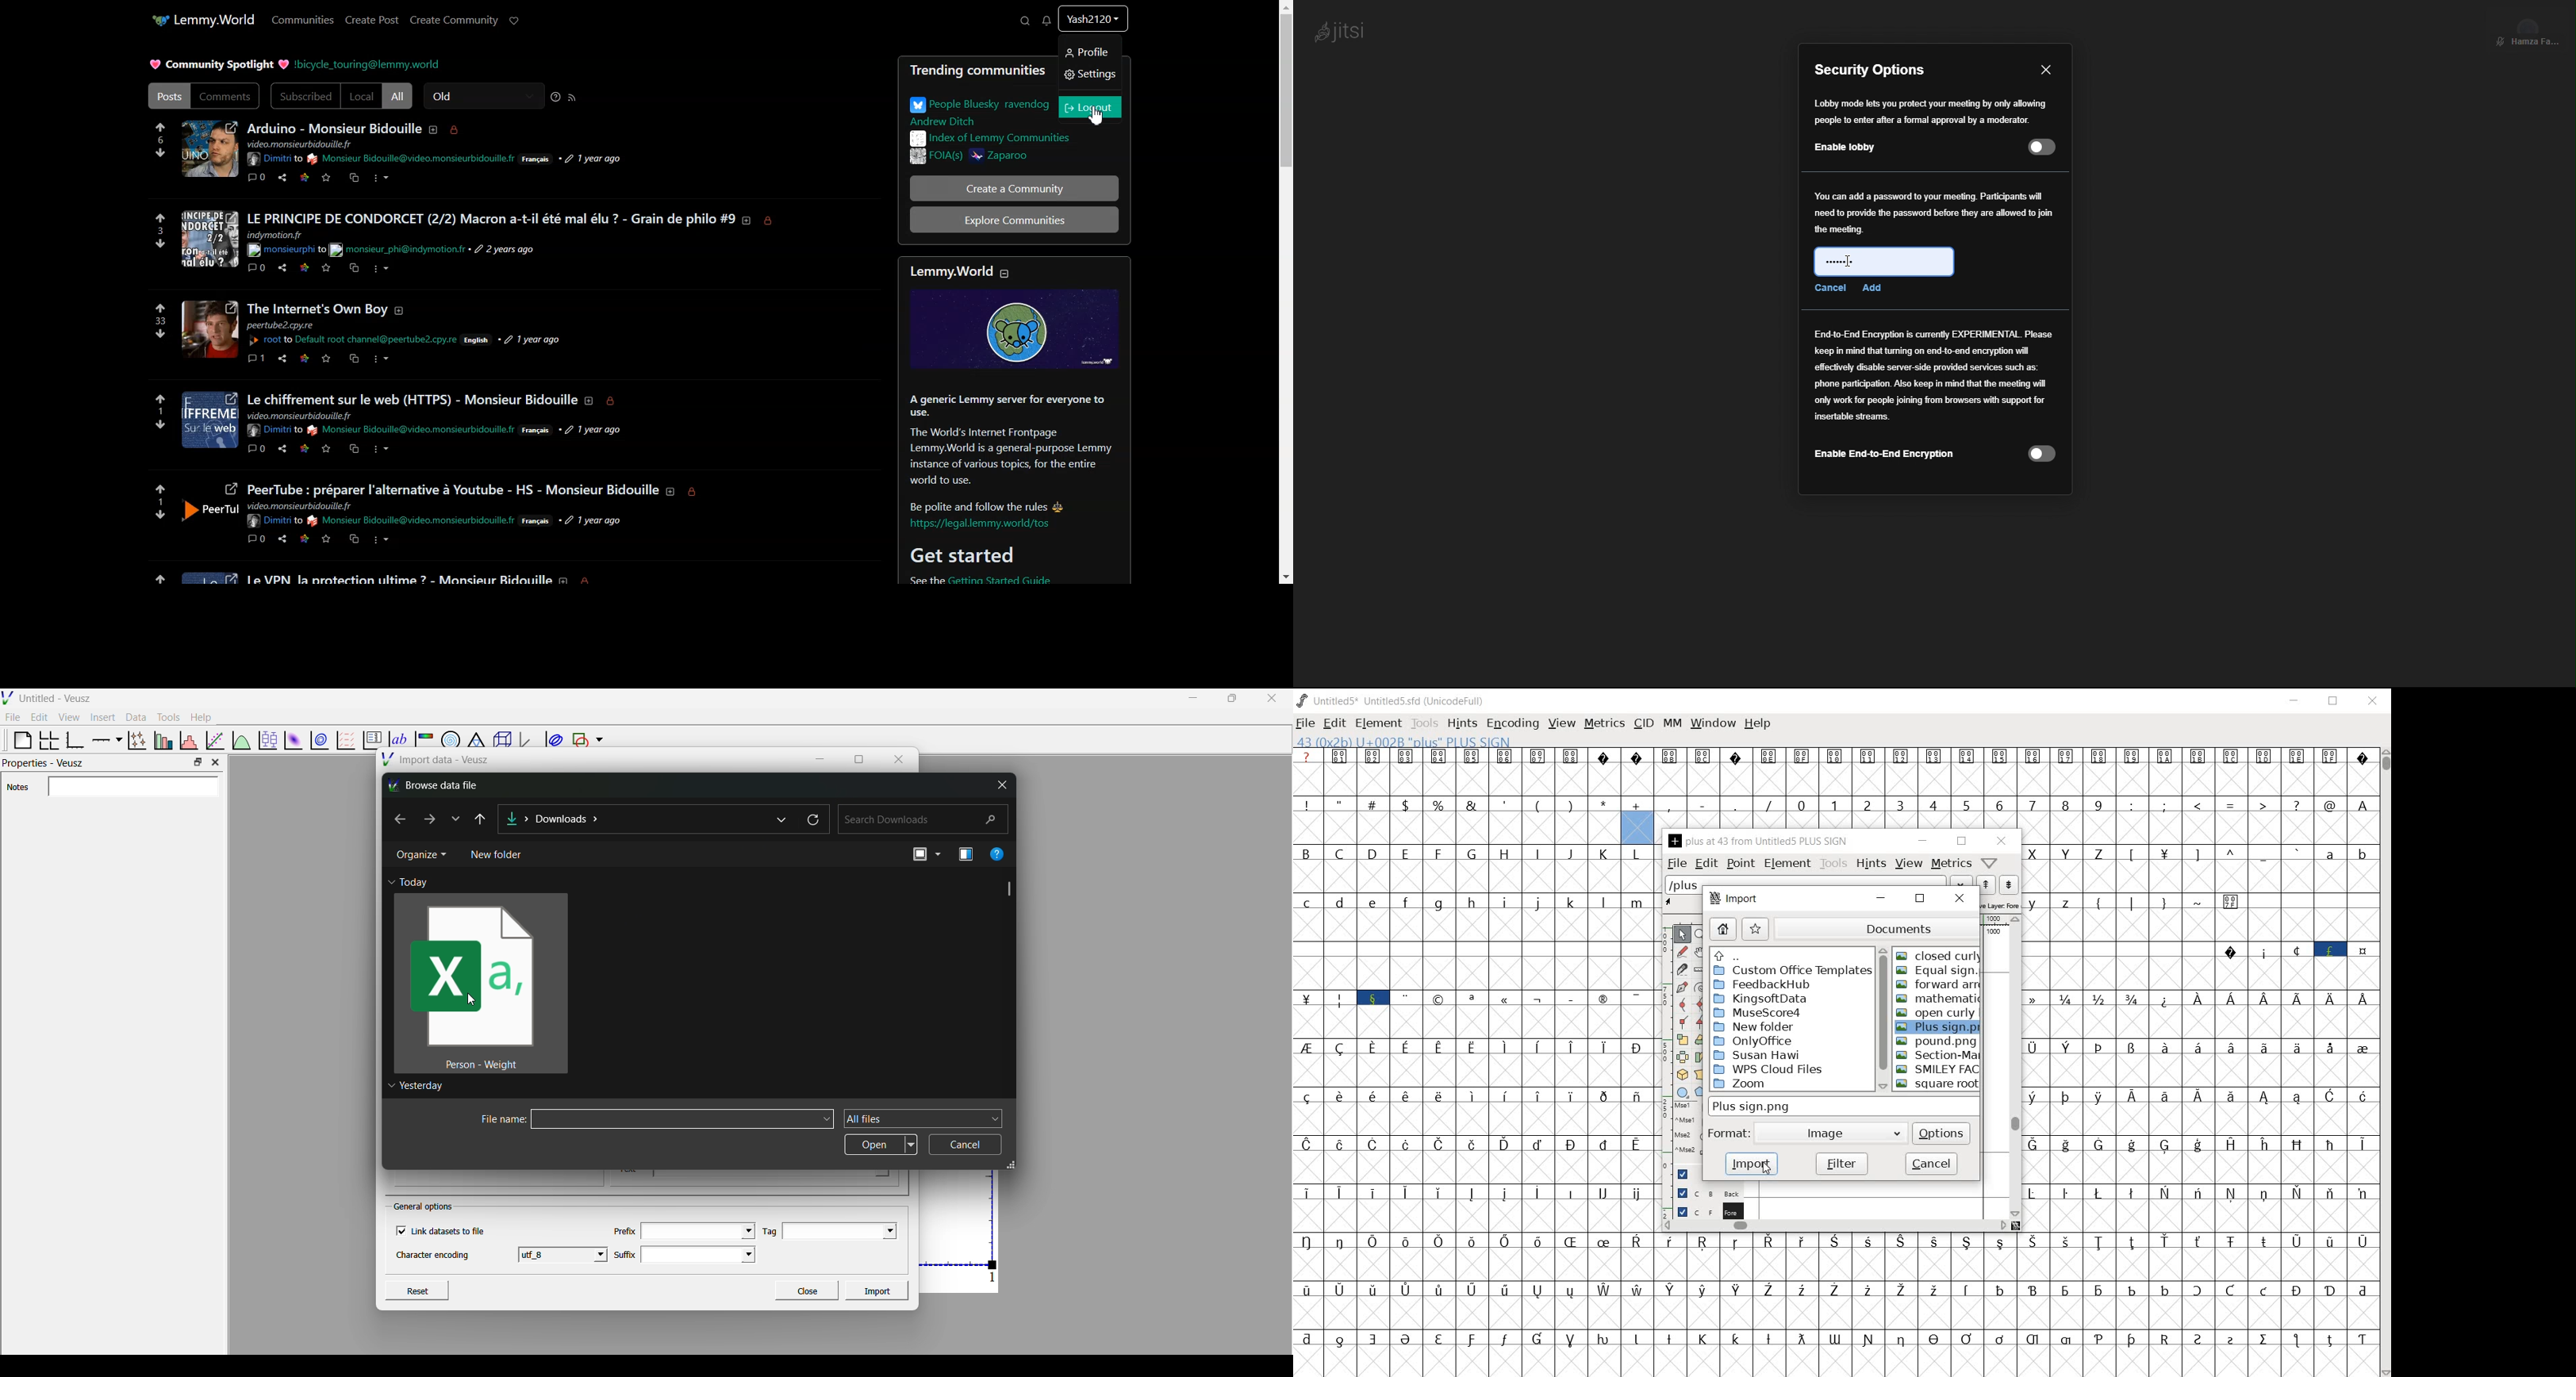 This screenshot has width=2576, height=1400. Describe the element at coordinates (282, 270) in the screenshot. I see `share` at that location.